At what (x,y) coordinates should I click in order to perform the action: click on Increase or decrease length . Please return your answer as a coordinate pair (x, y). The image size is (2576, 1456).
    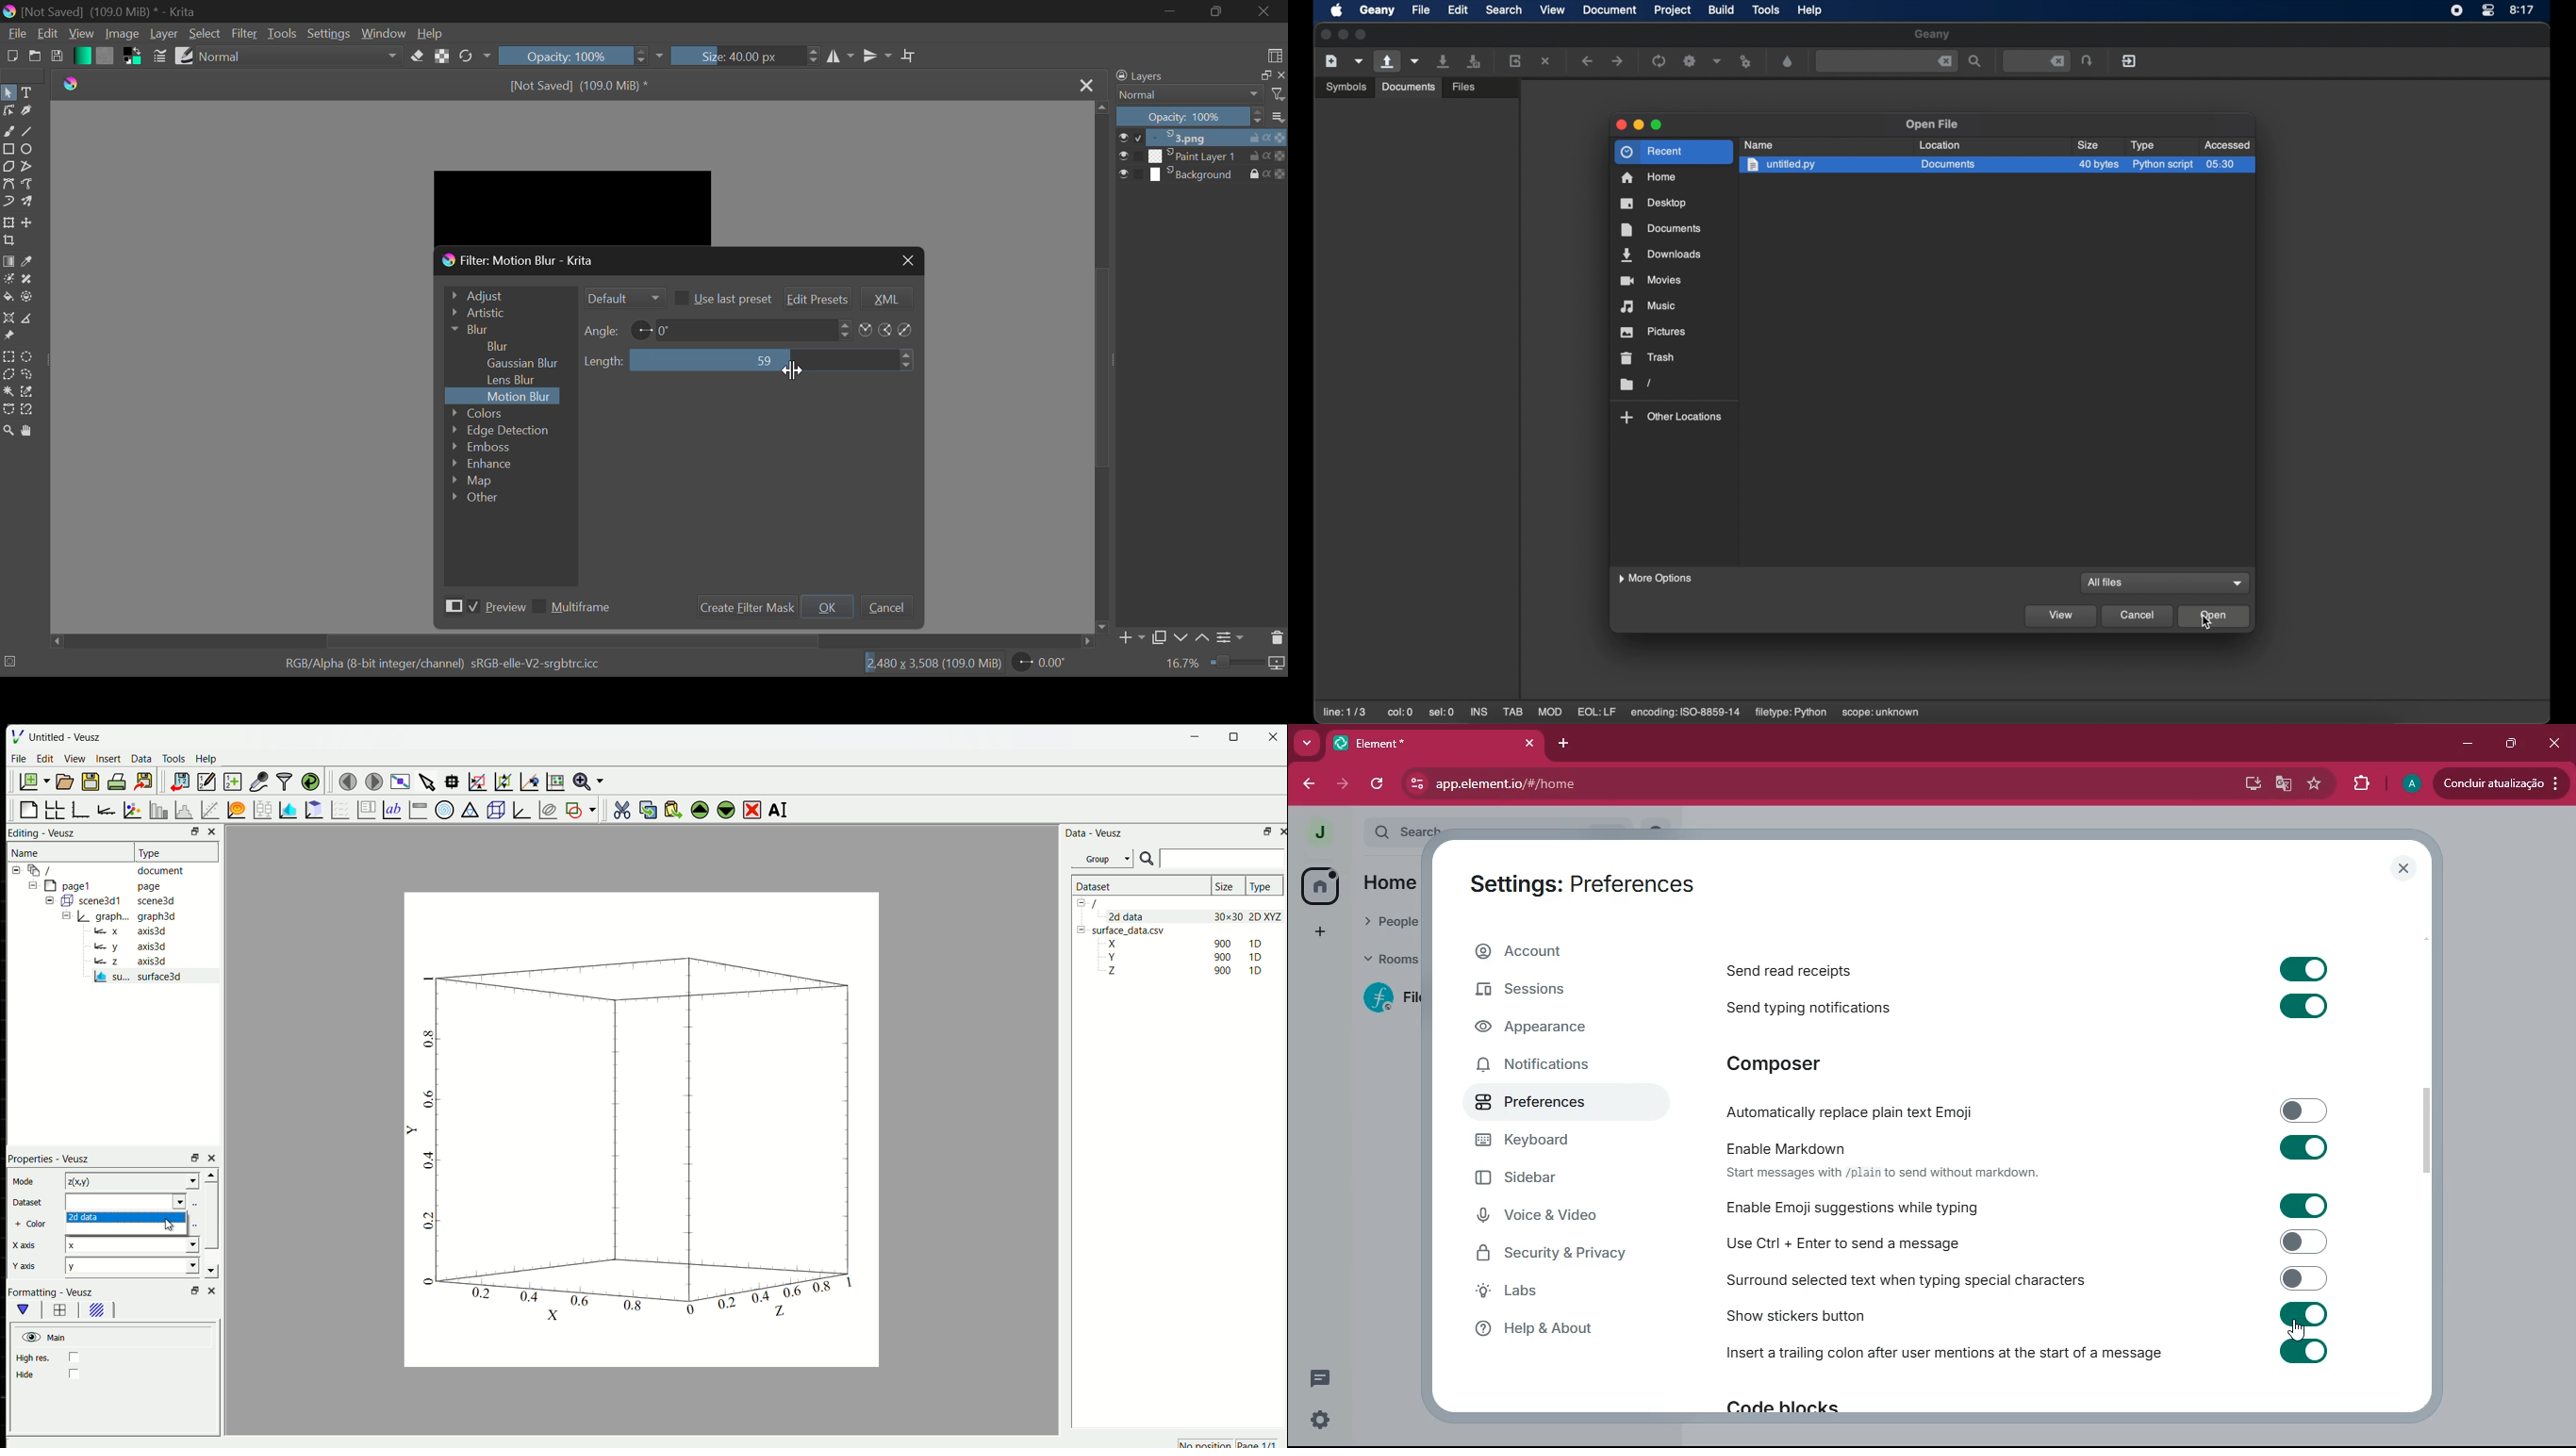
    Looking at the image, I should click on (908, 361).